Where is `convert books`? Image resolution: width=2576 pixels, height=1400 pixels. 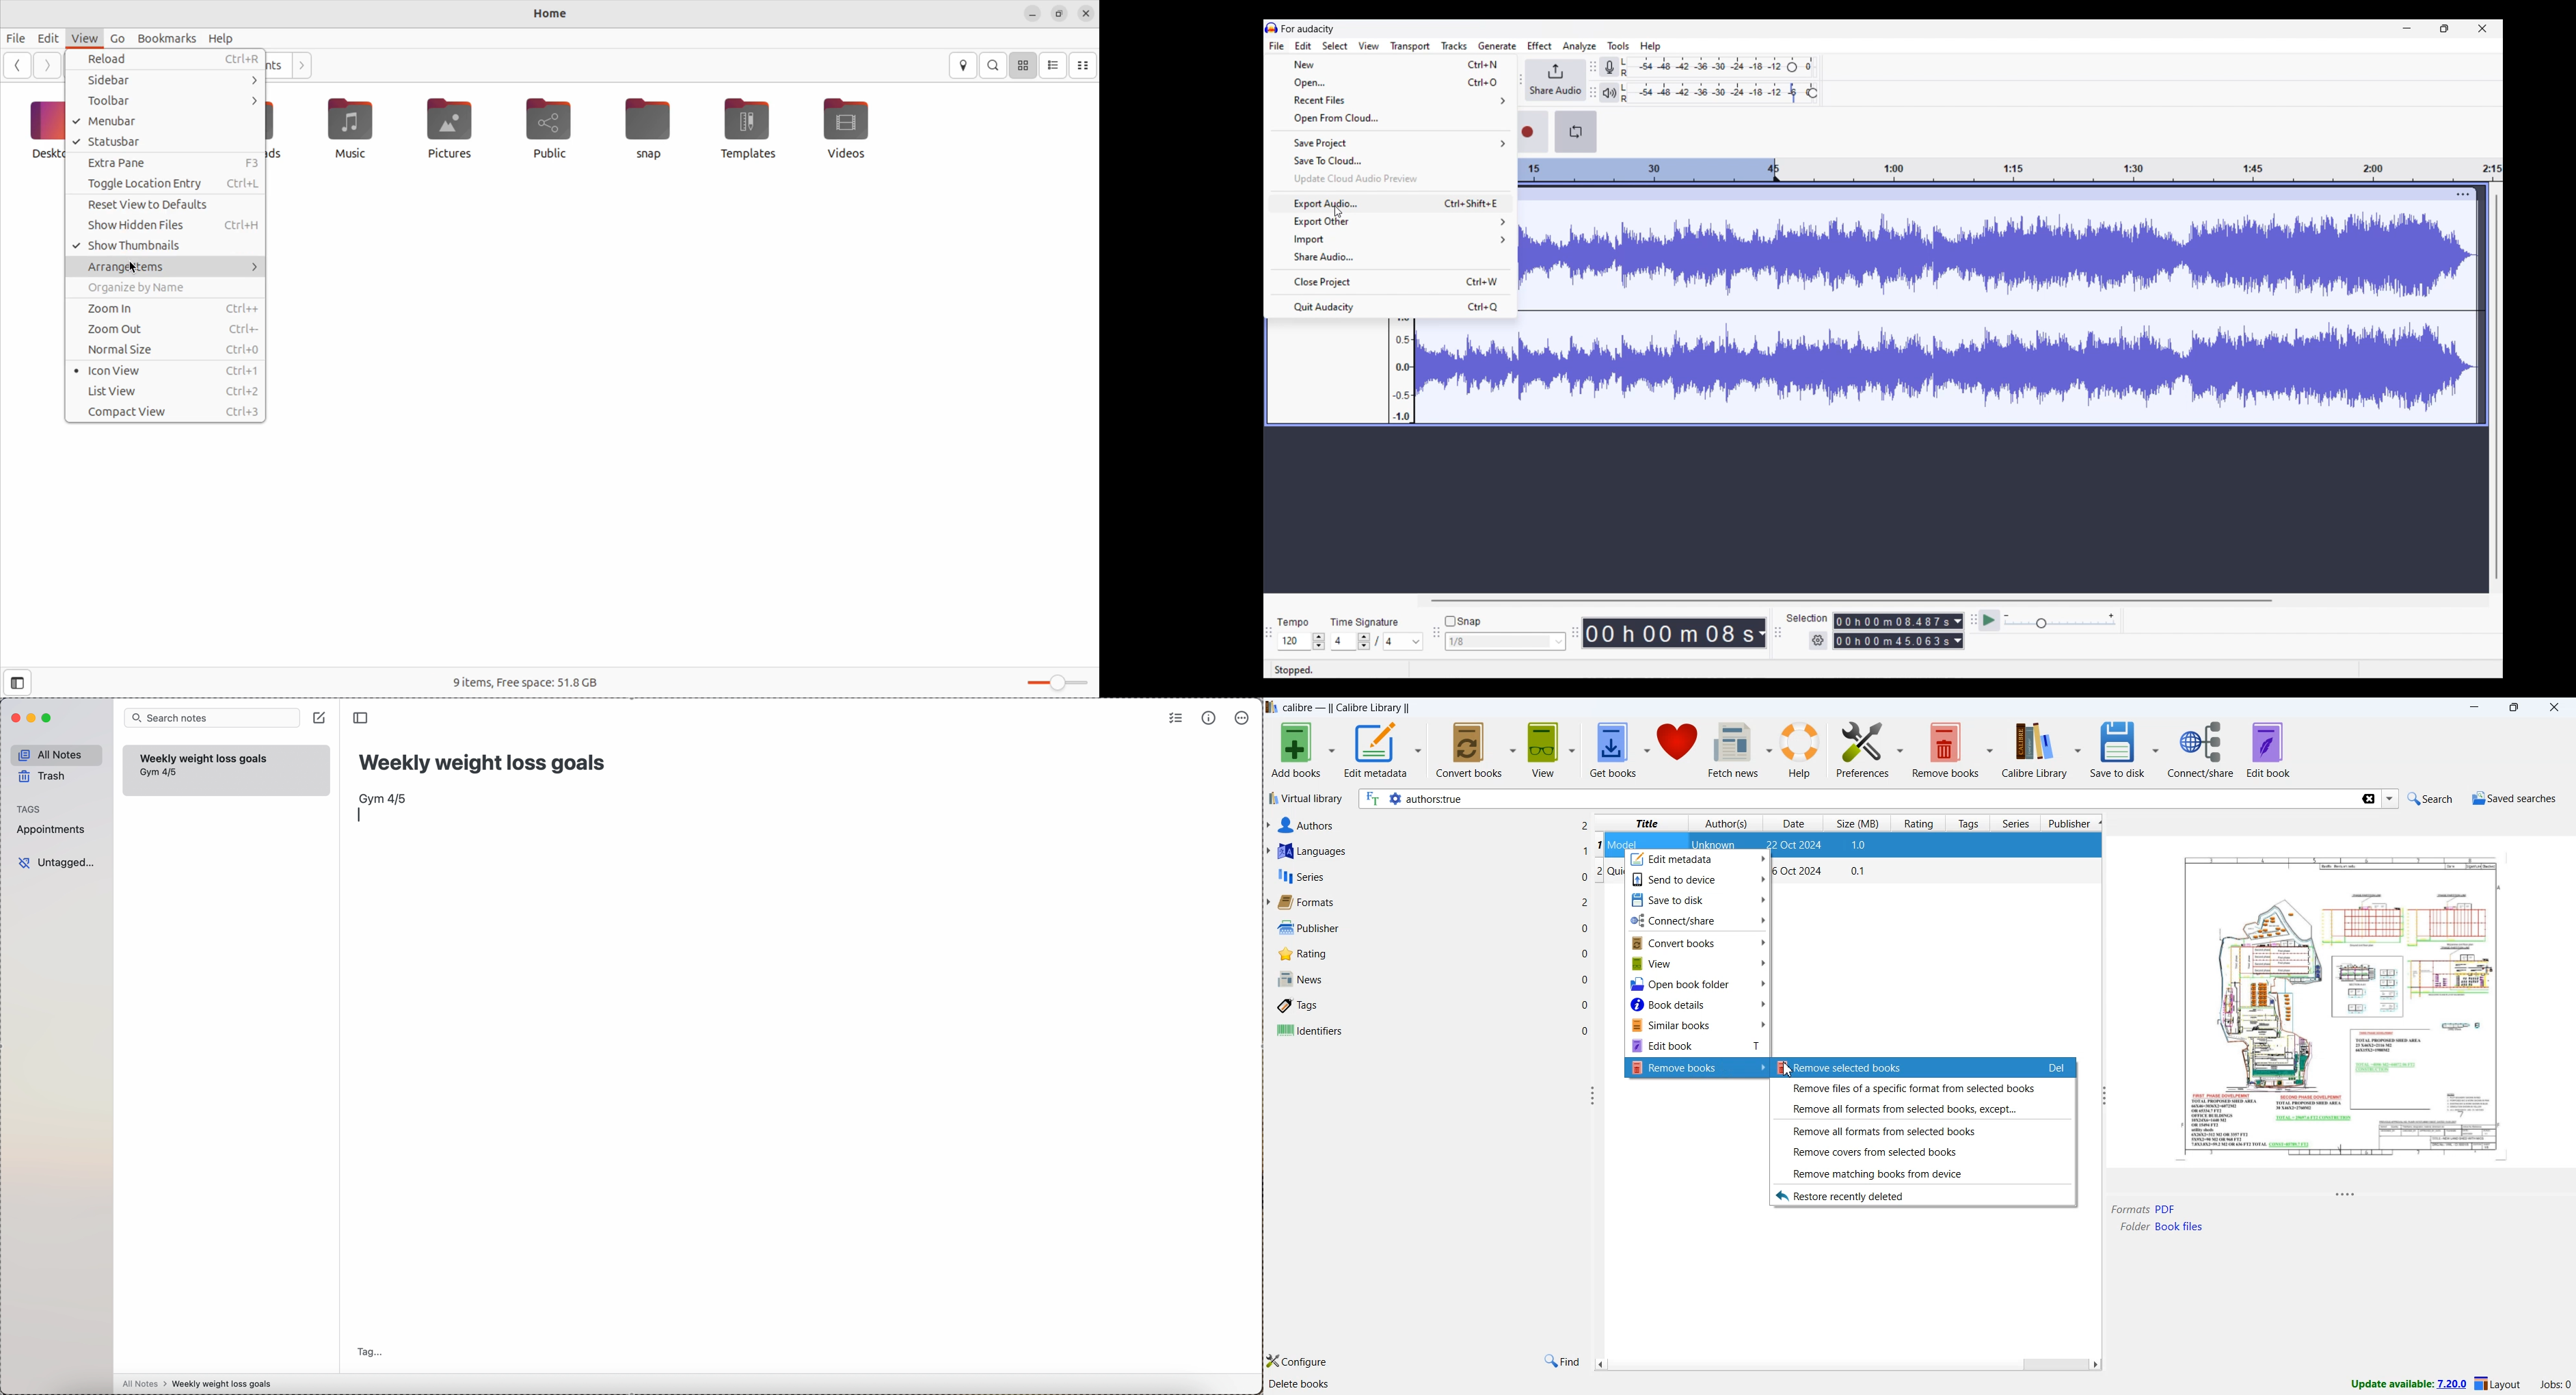
convert books is located at coordinates (1477, 749).